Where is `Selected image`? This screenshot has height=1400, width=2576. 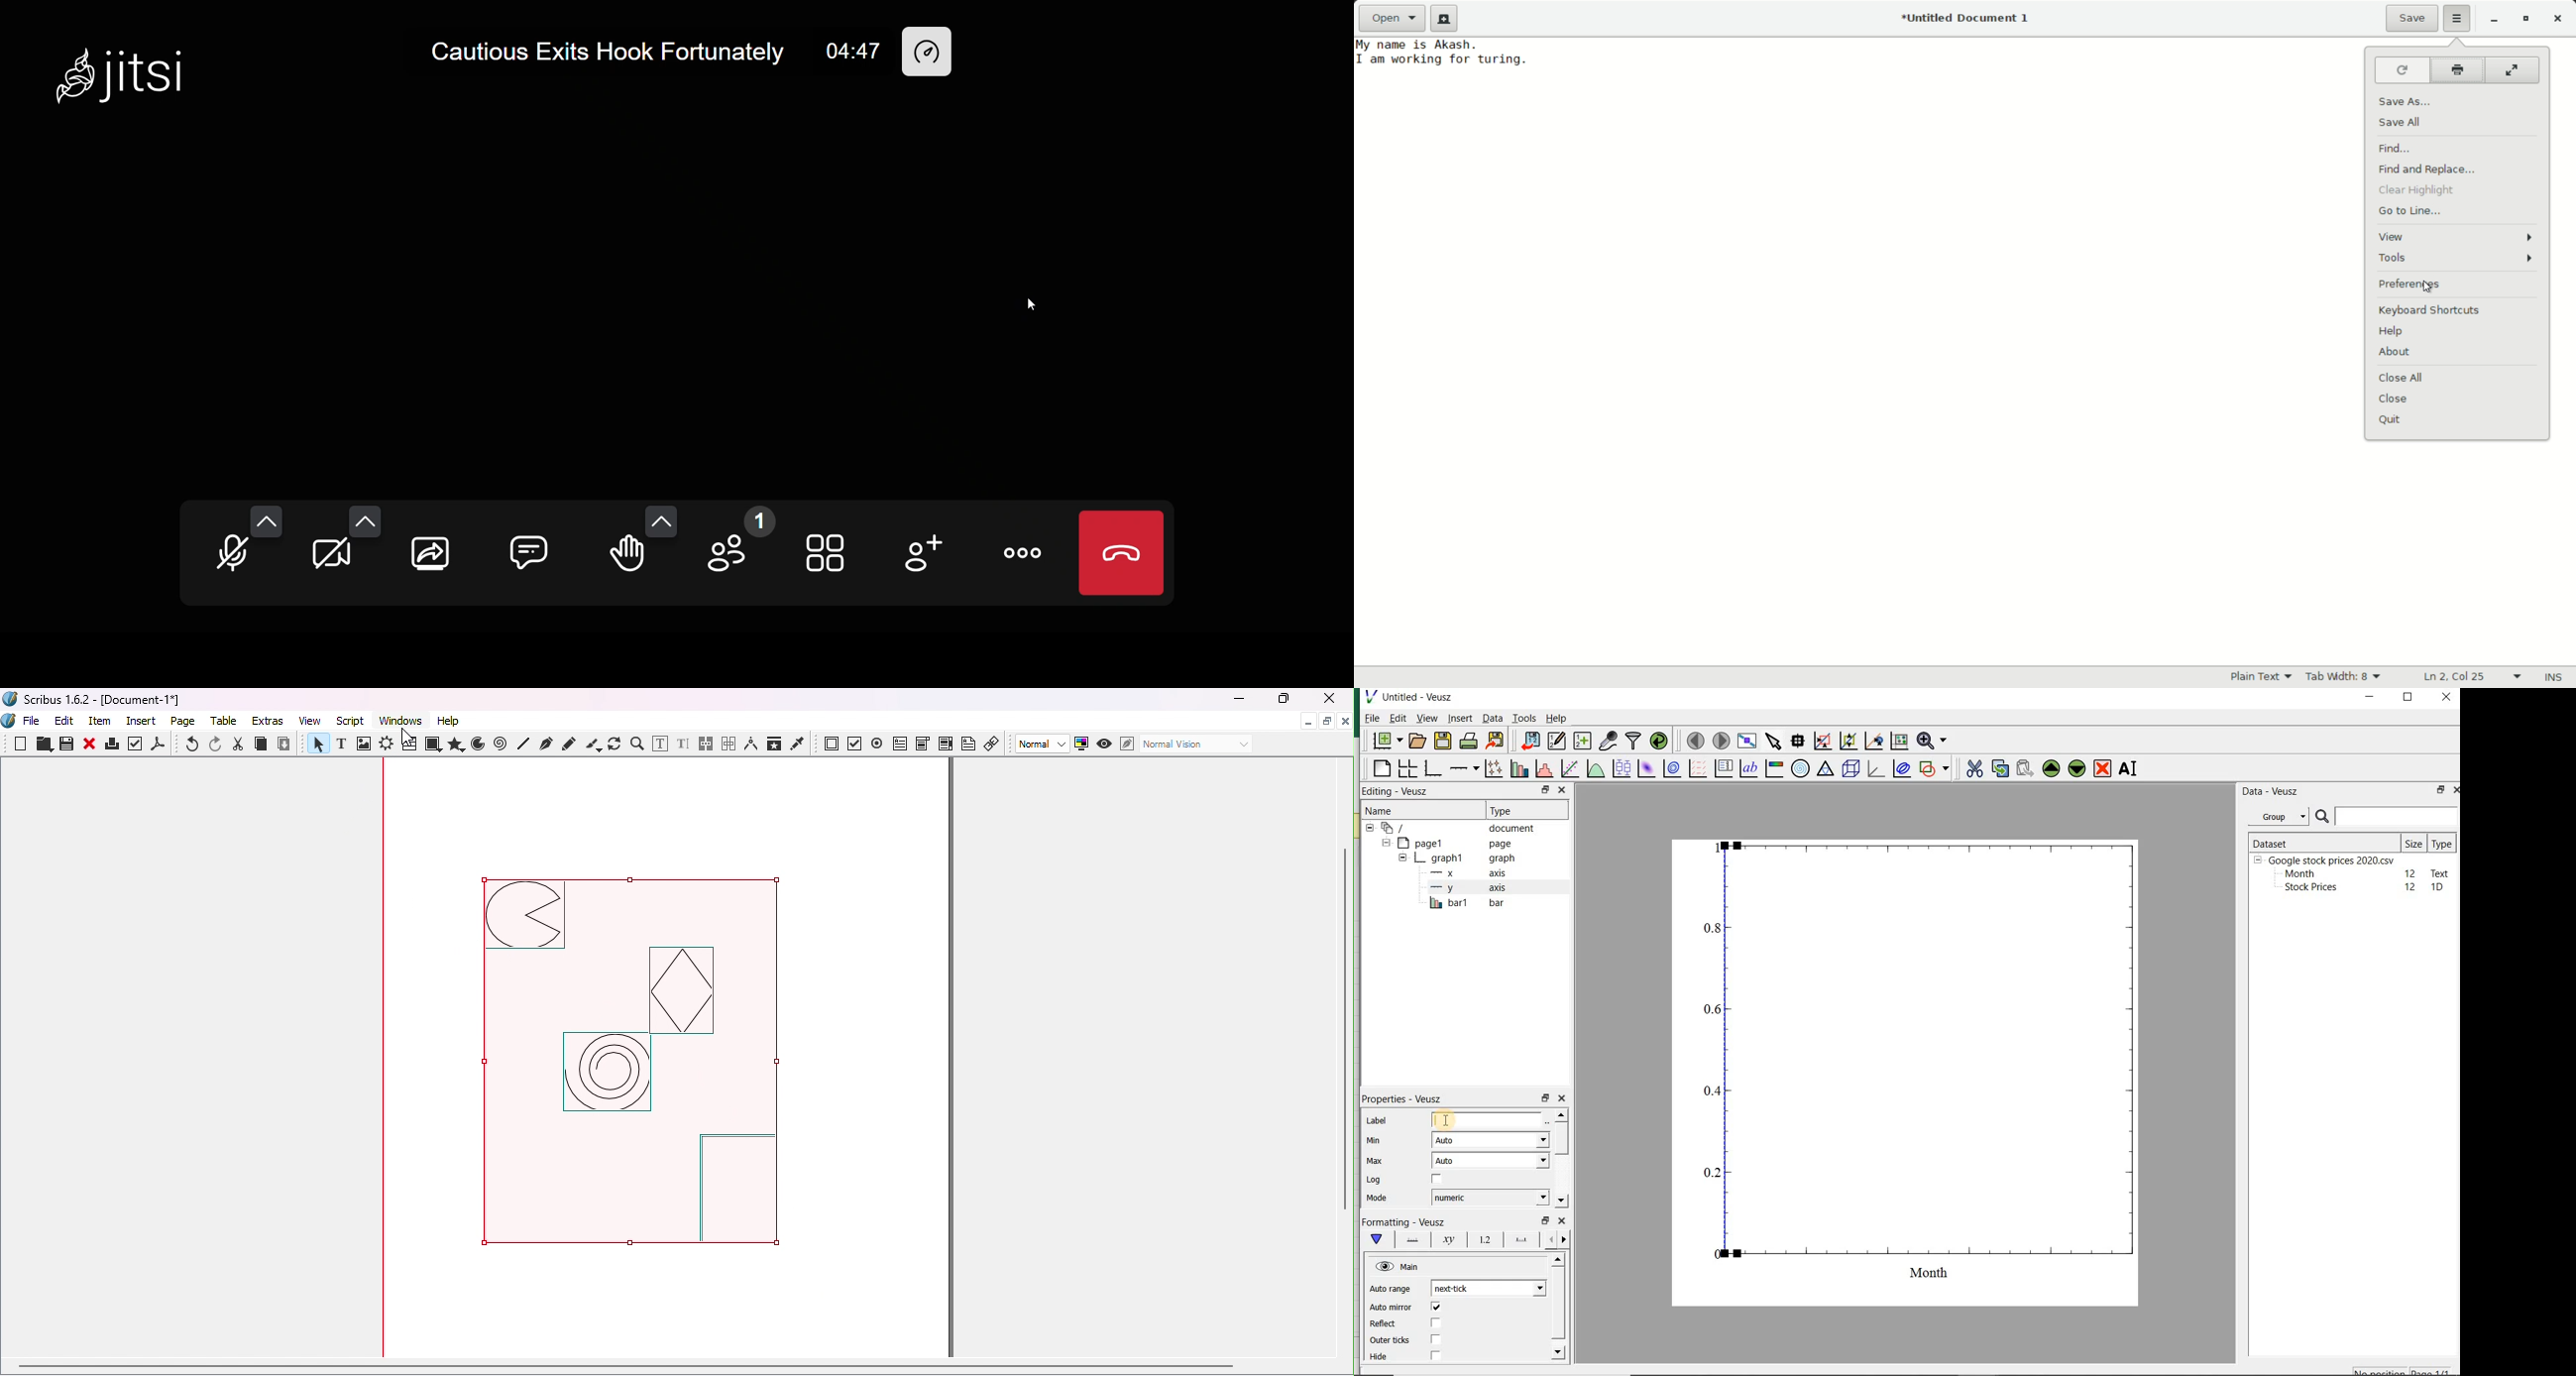 Selected image is located at coordinates (646, 1070).